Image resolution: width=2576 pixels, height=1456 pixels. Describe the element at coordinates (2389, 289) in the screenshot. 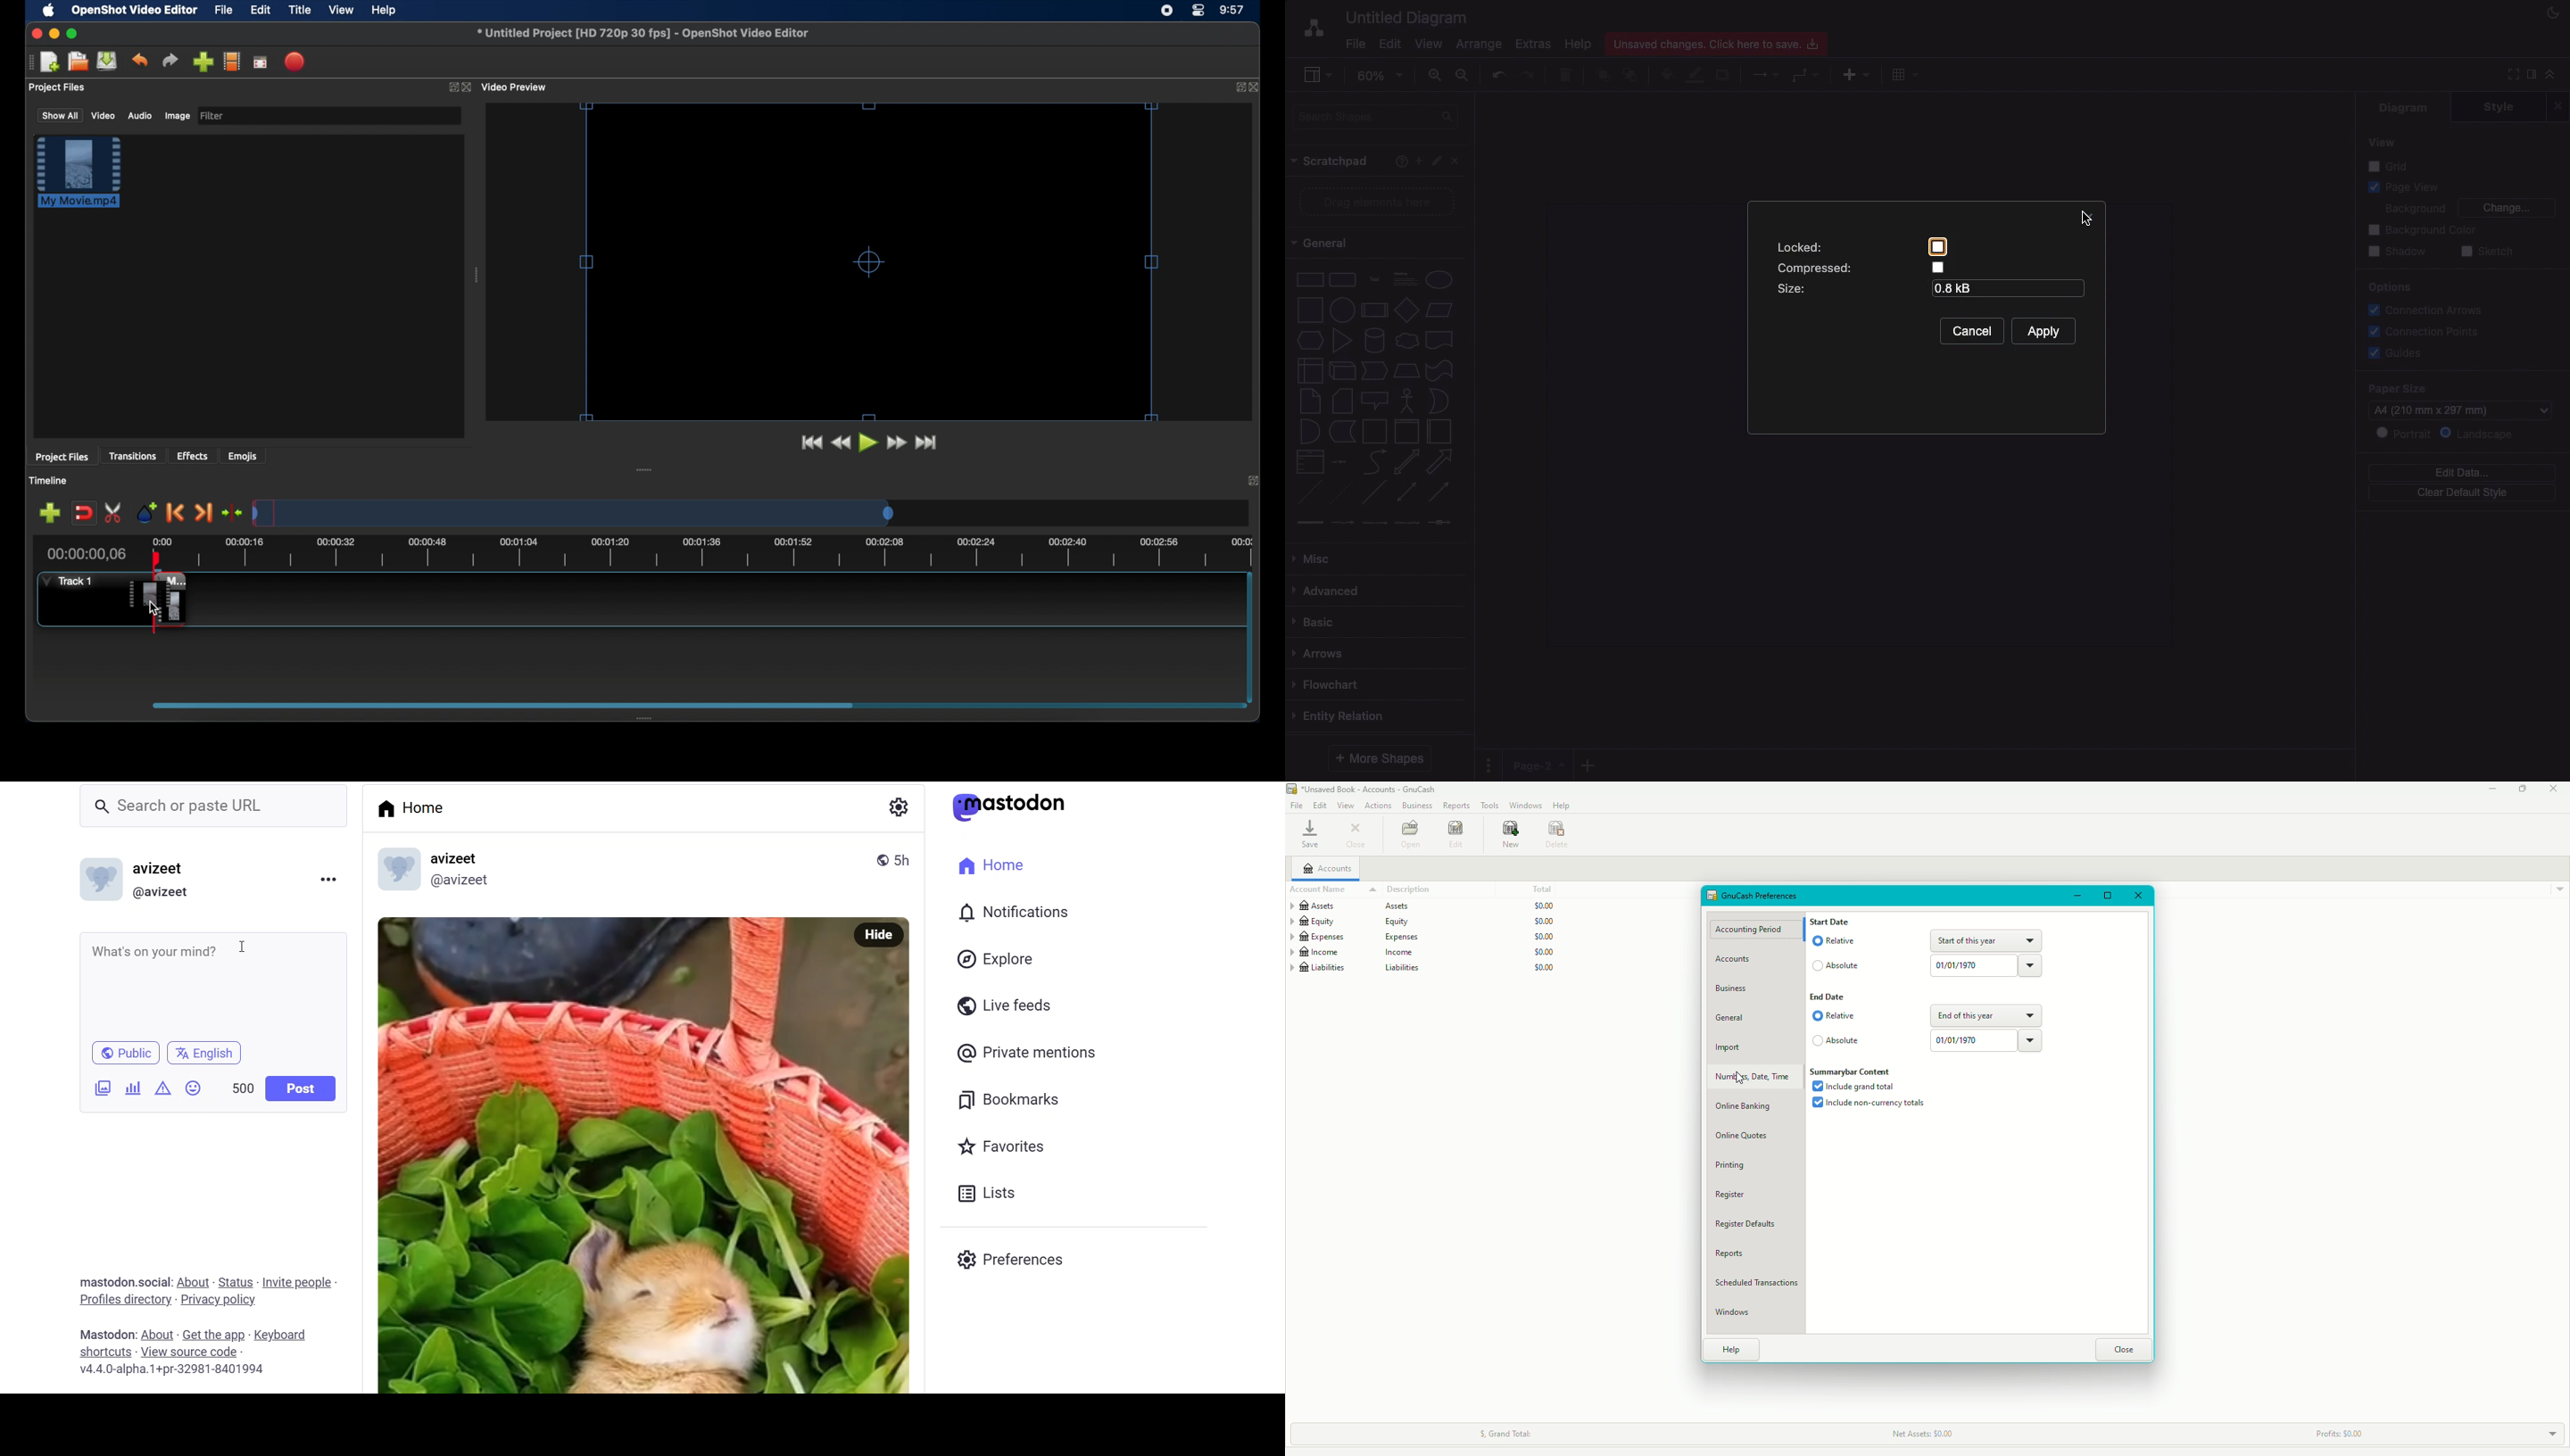

I see `Options` at that location.